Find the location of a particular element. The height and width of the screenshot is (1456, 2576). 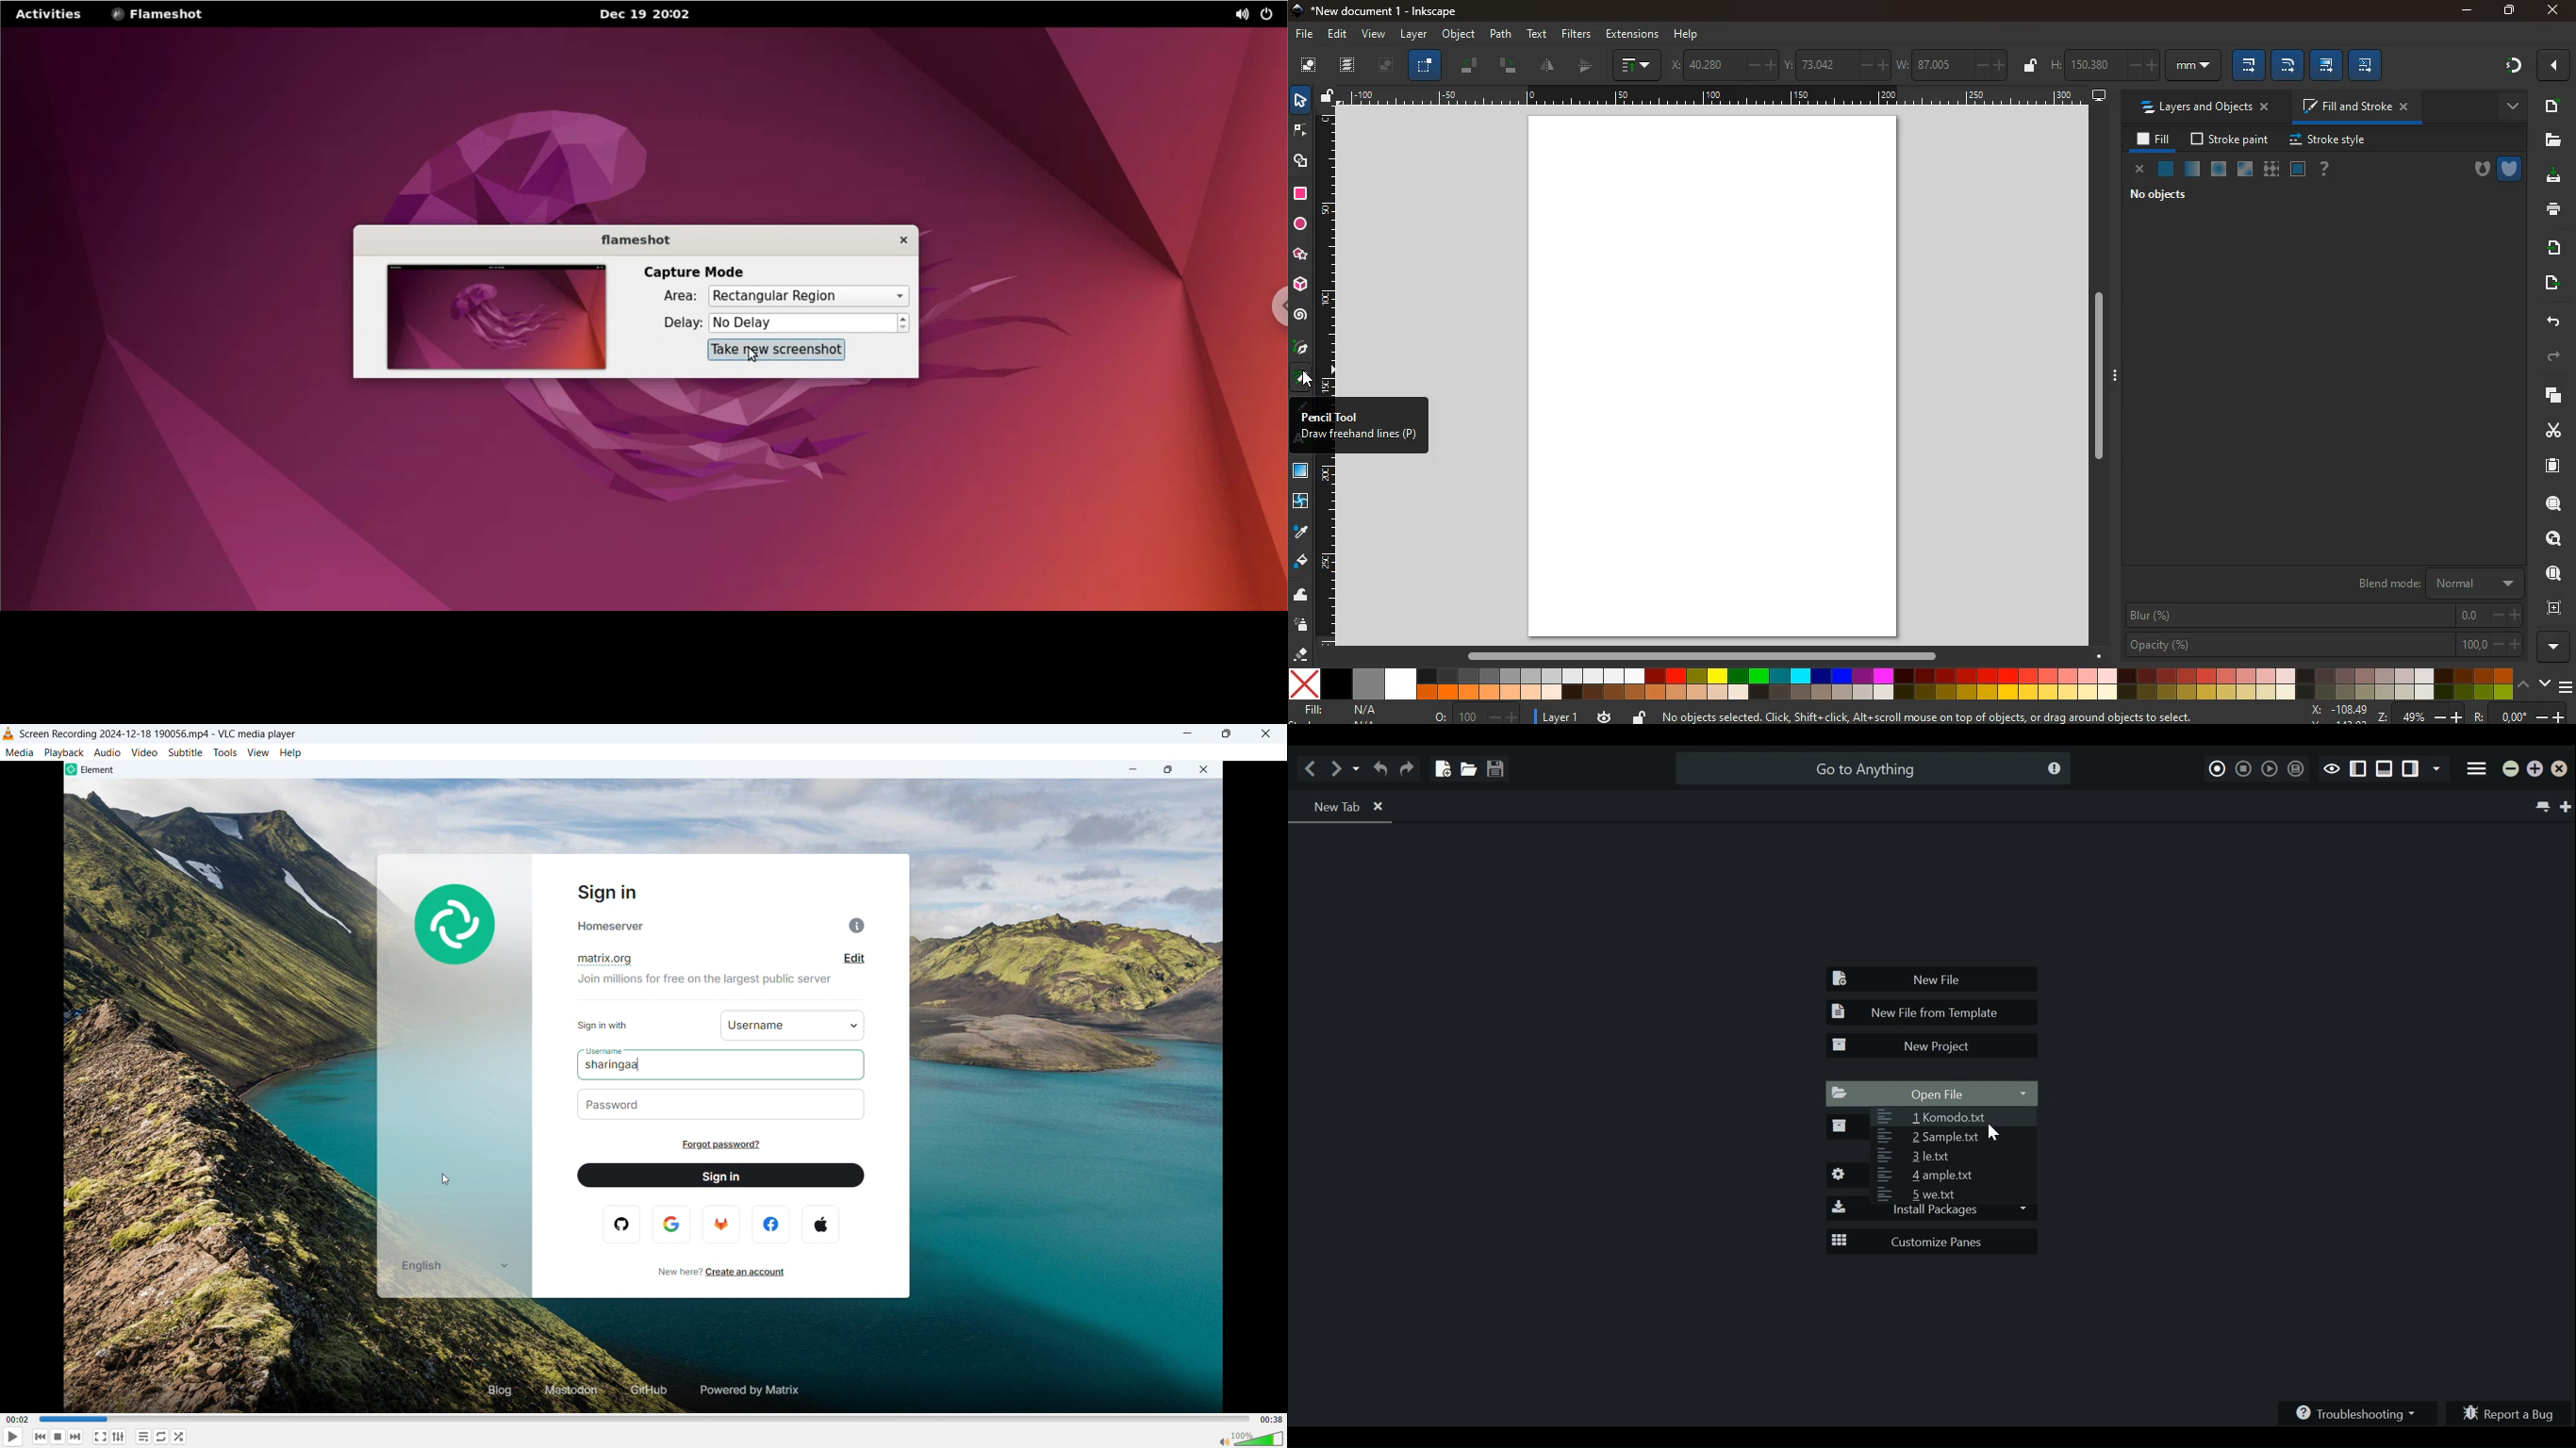

screenshot preview  is located at coordinates (486, 317).